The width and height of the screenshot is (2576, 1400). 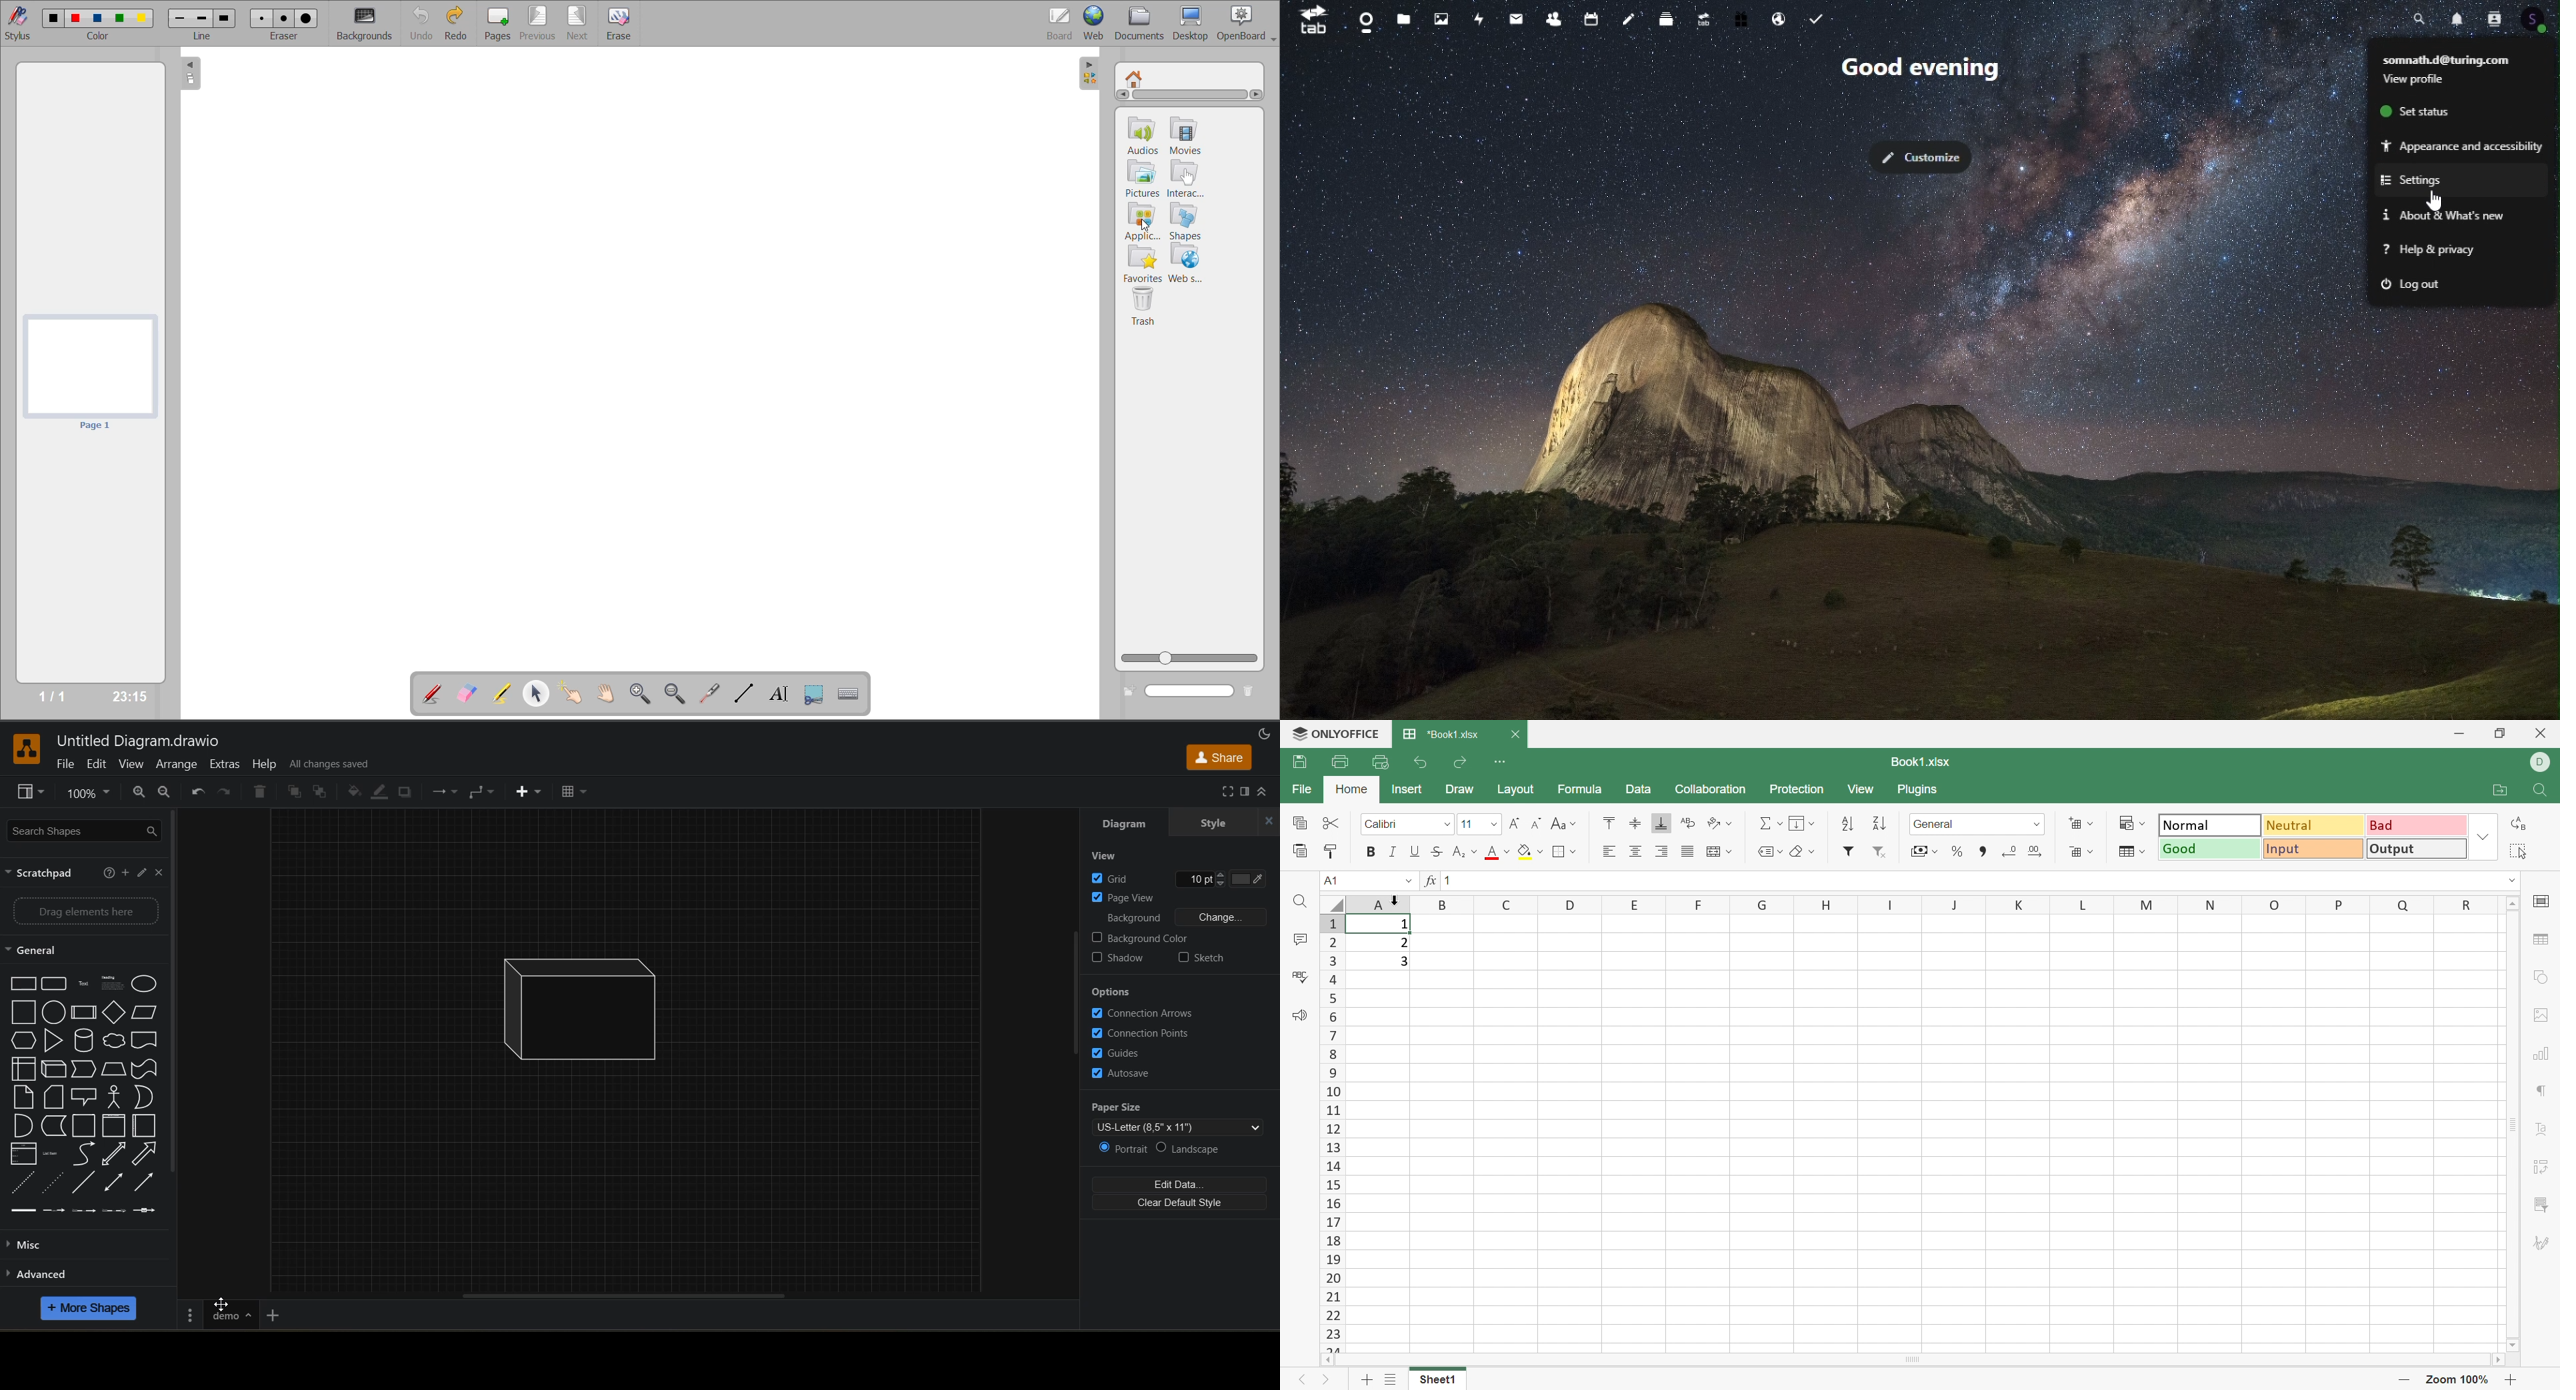 I want to click on settings, so click(x=2429, y=182).